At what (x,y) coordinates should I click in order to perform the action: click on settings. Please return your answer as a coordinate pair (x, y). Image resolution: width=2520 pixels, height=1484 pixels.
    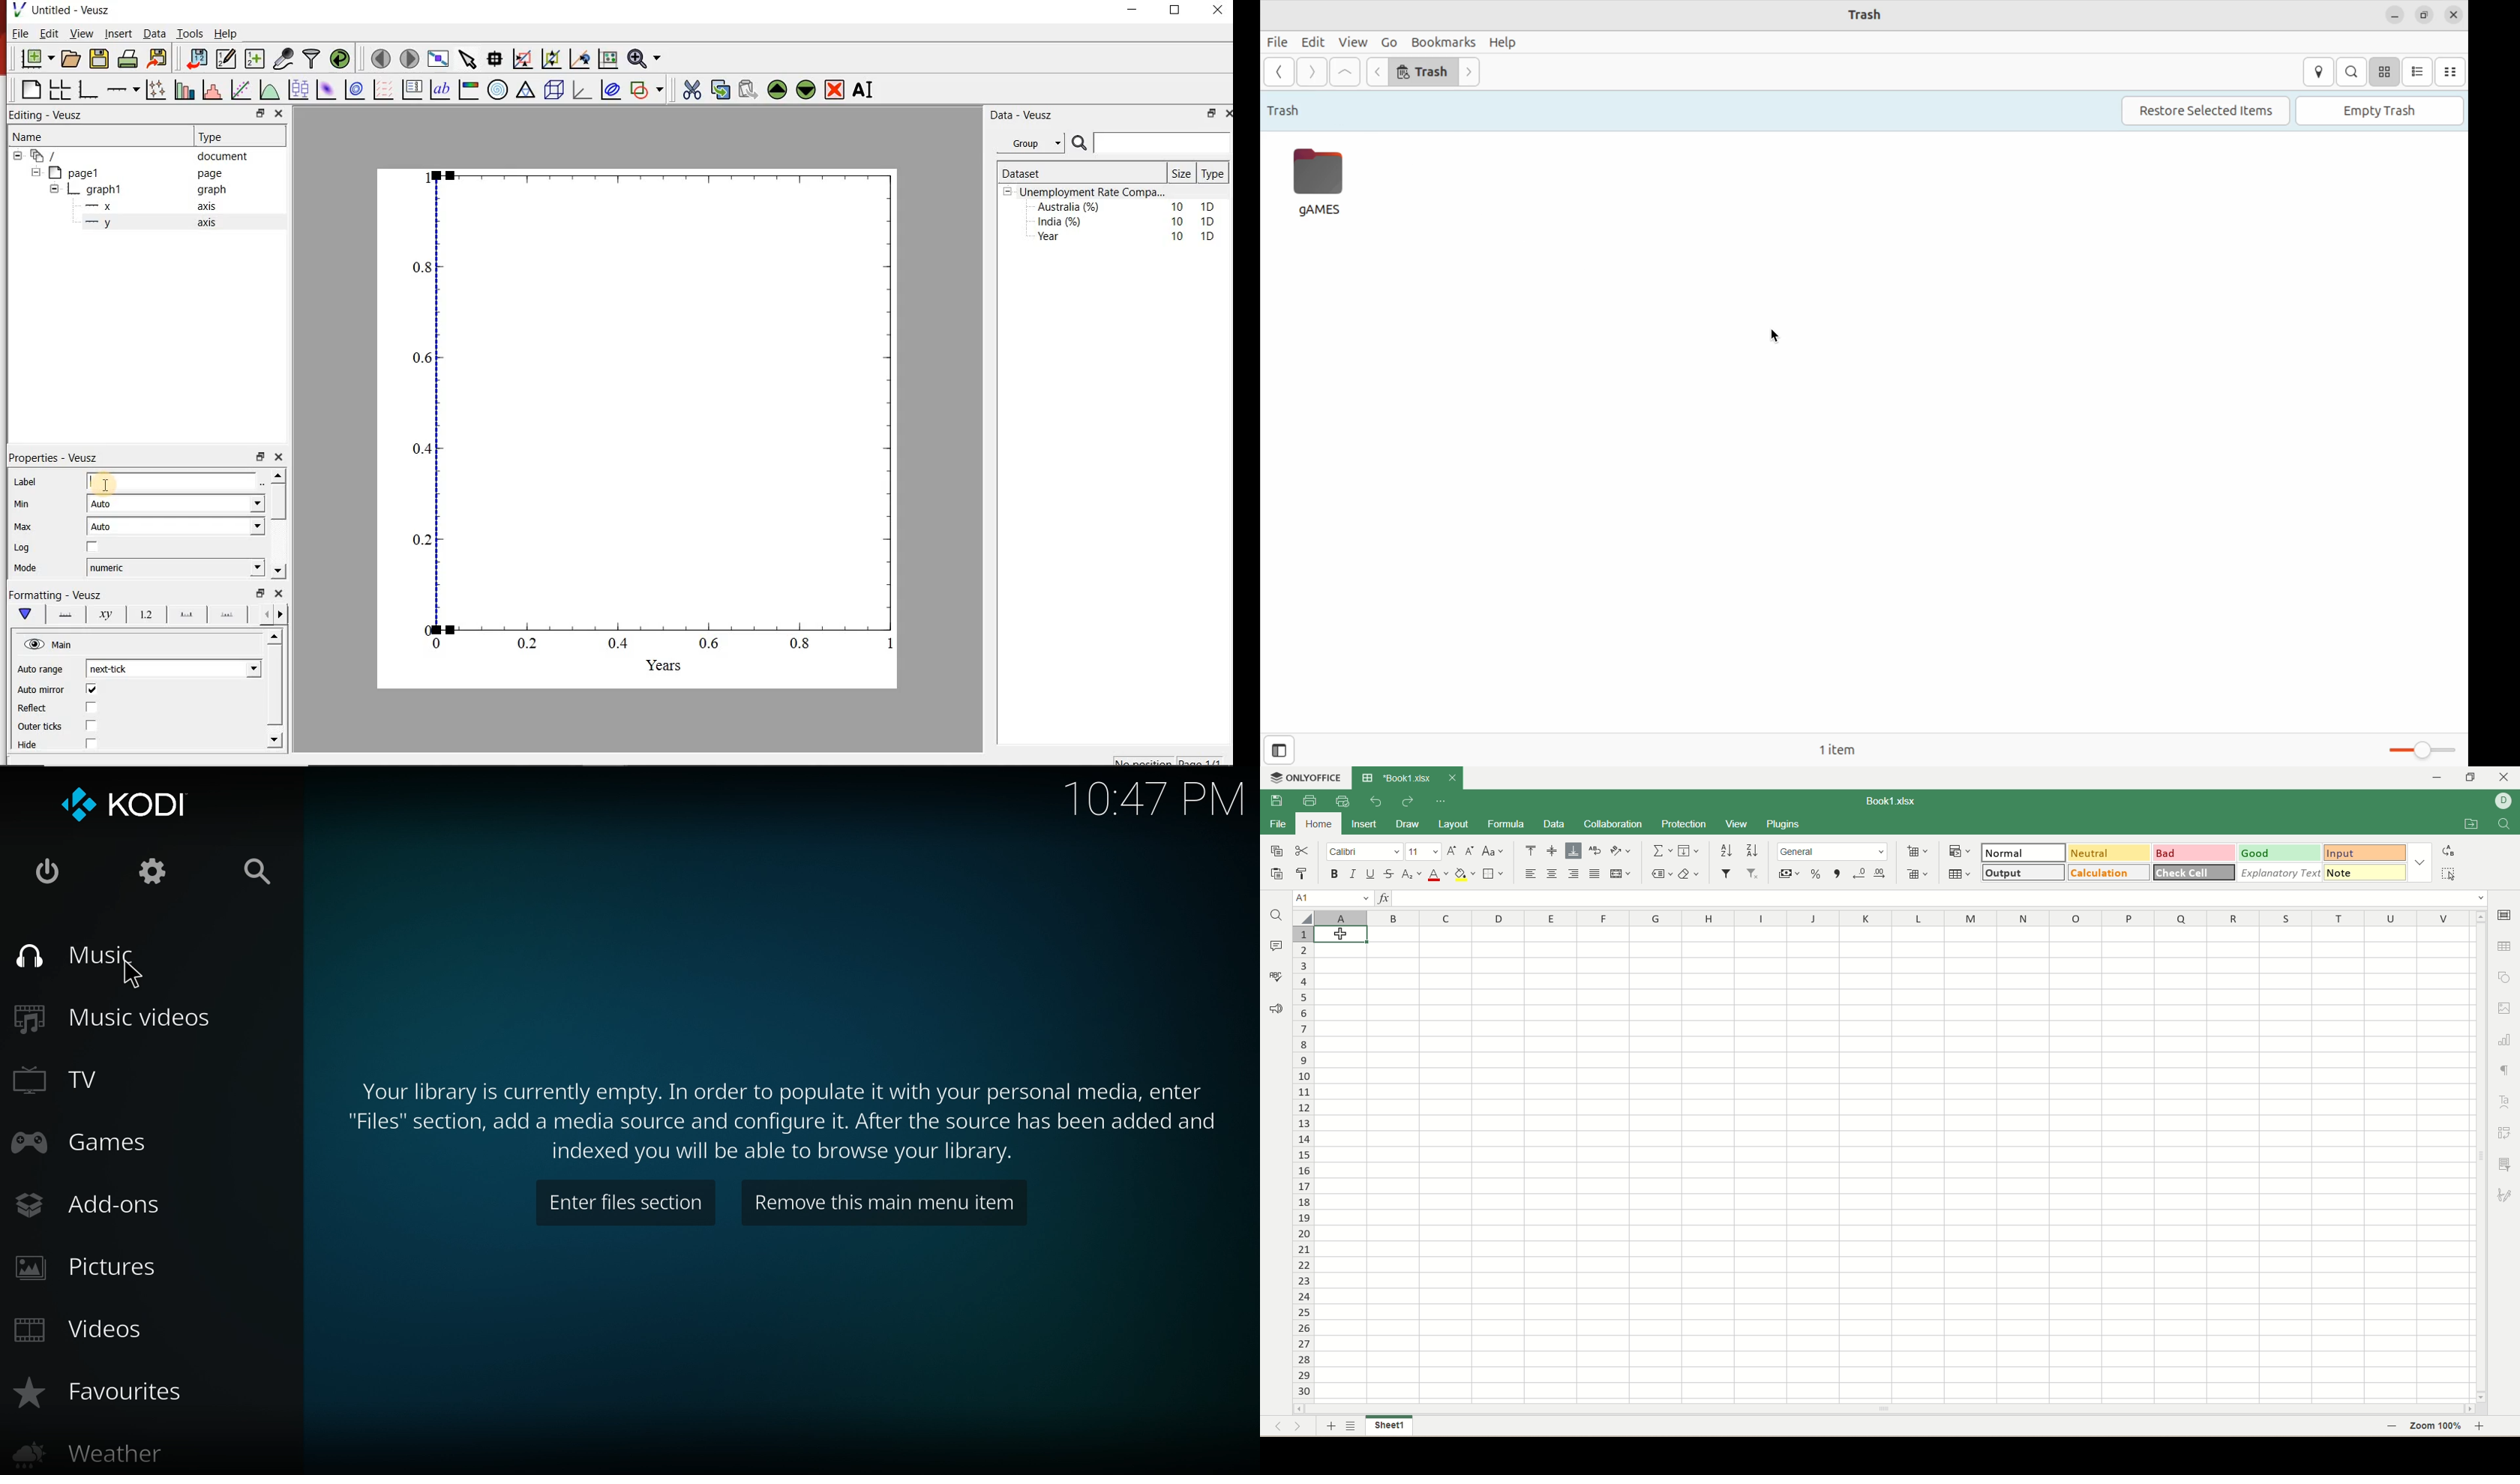
    Looking at the image, I should click on (156, 872).